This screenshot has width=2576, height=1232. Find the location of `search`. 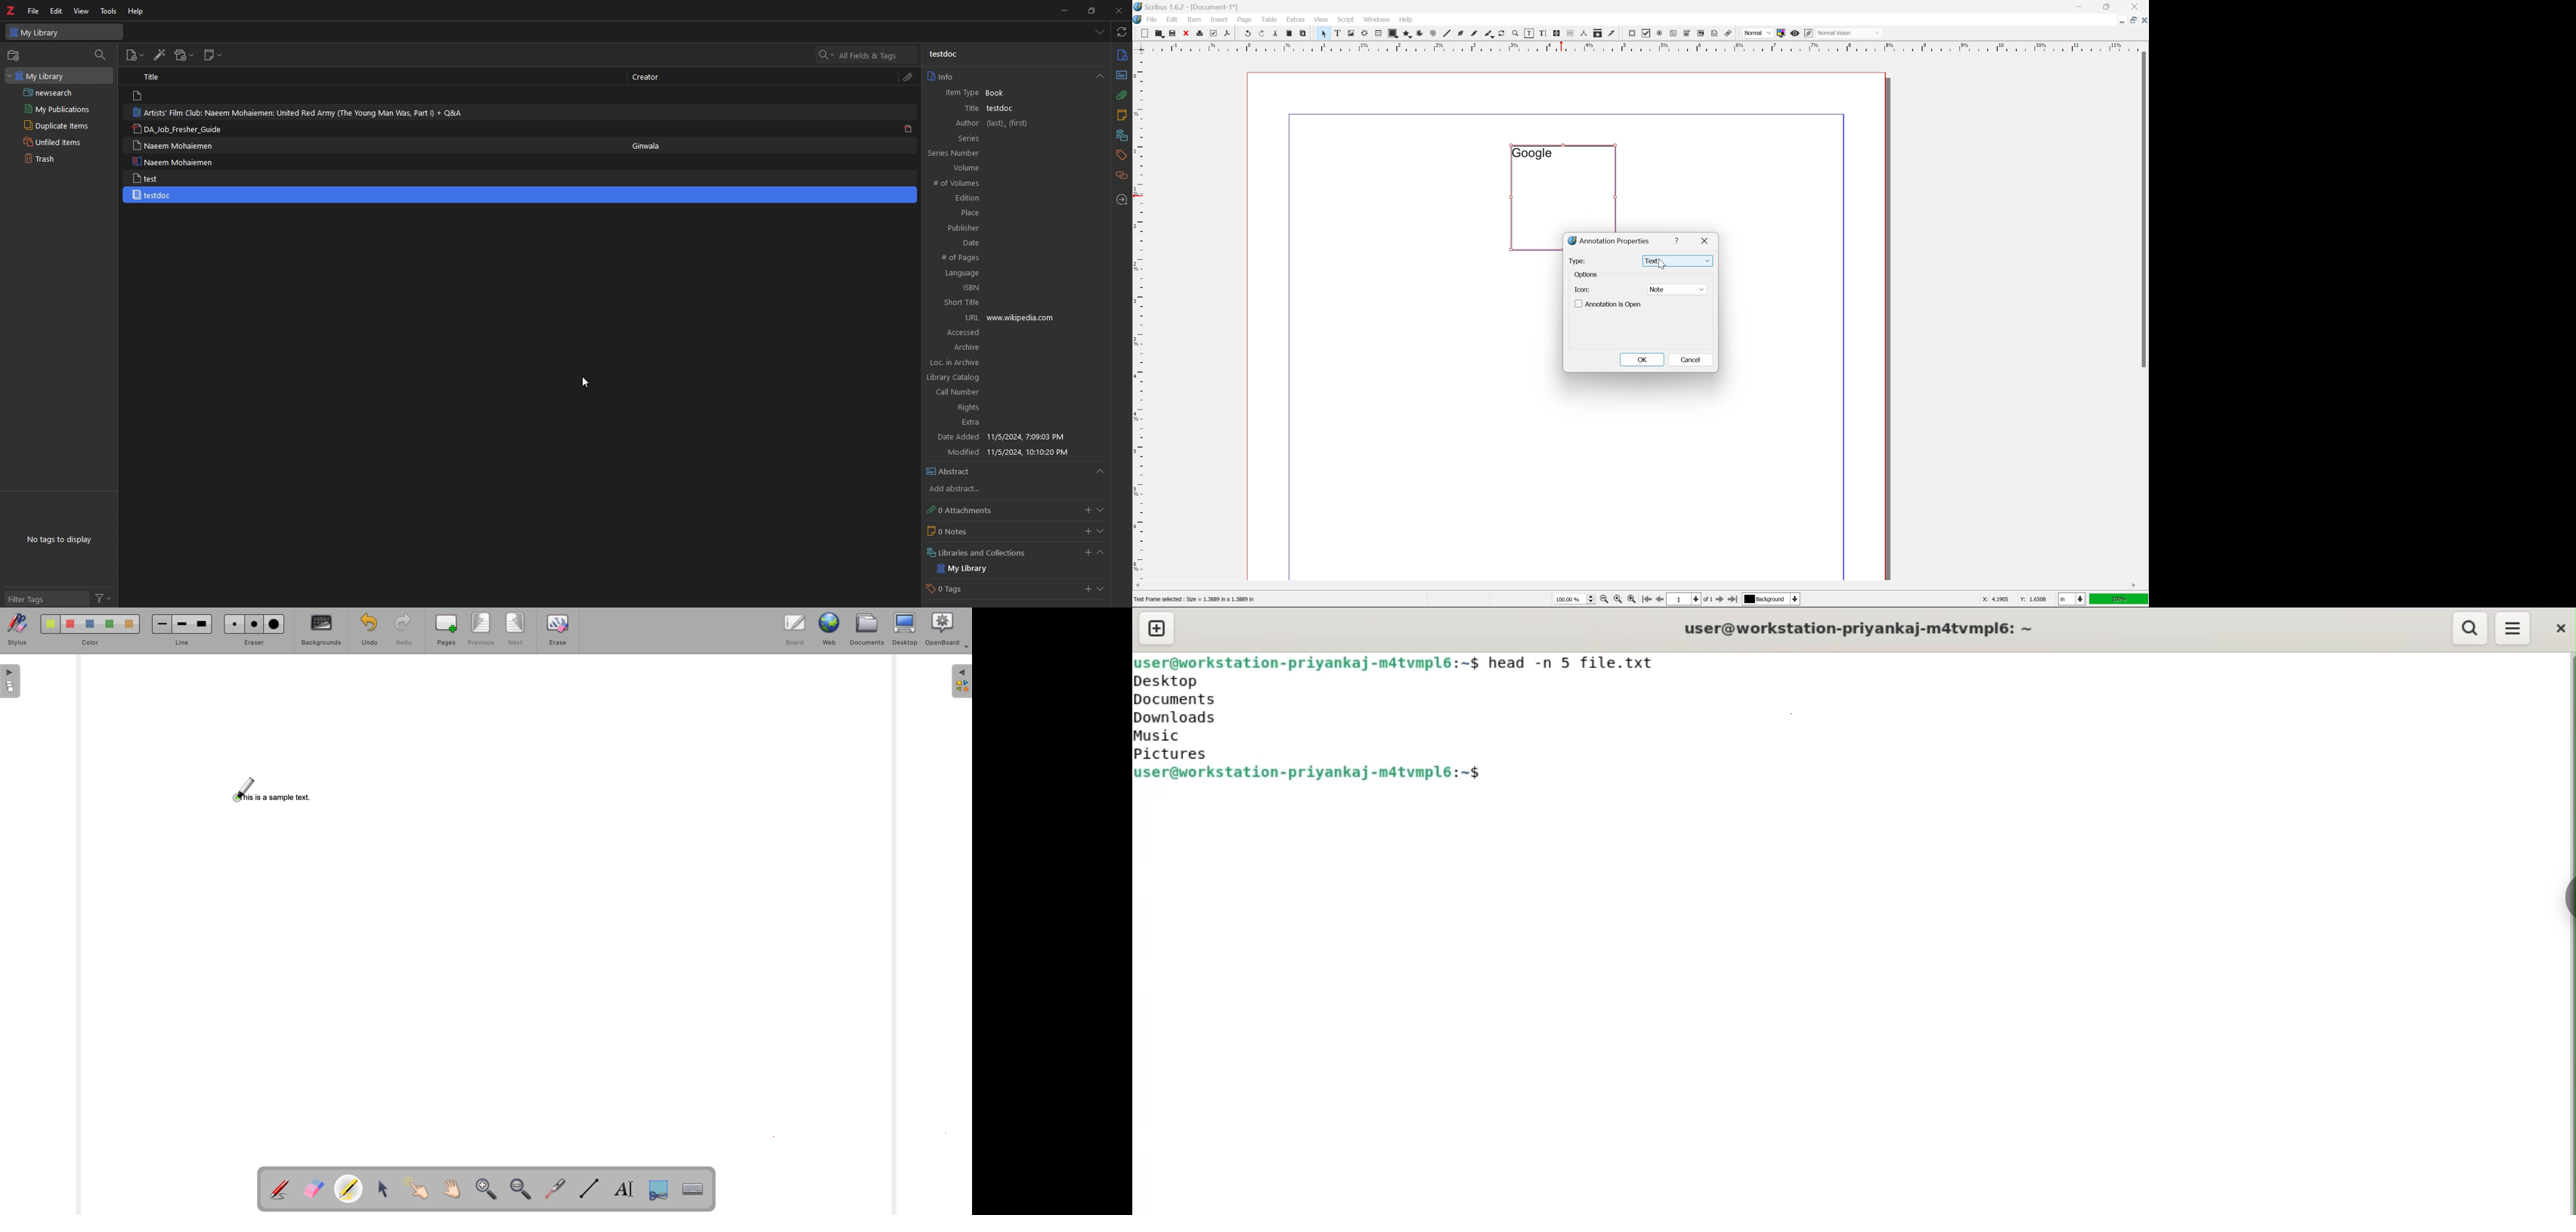

search is located at coordinates (870, 54).